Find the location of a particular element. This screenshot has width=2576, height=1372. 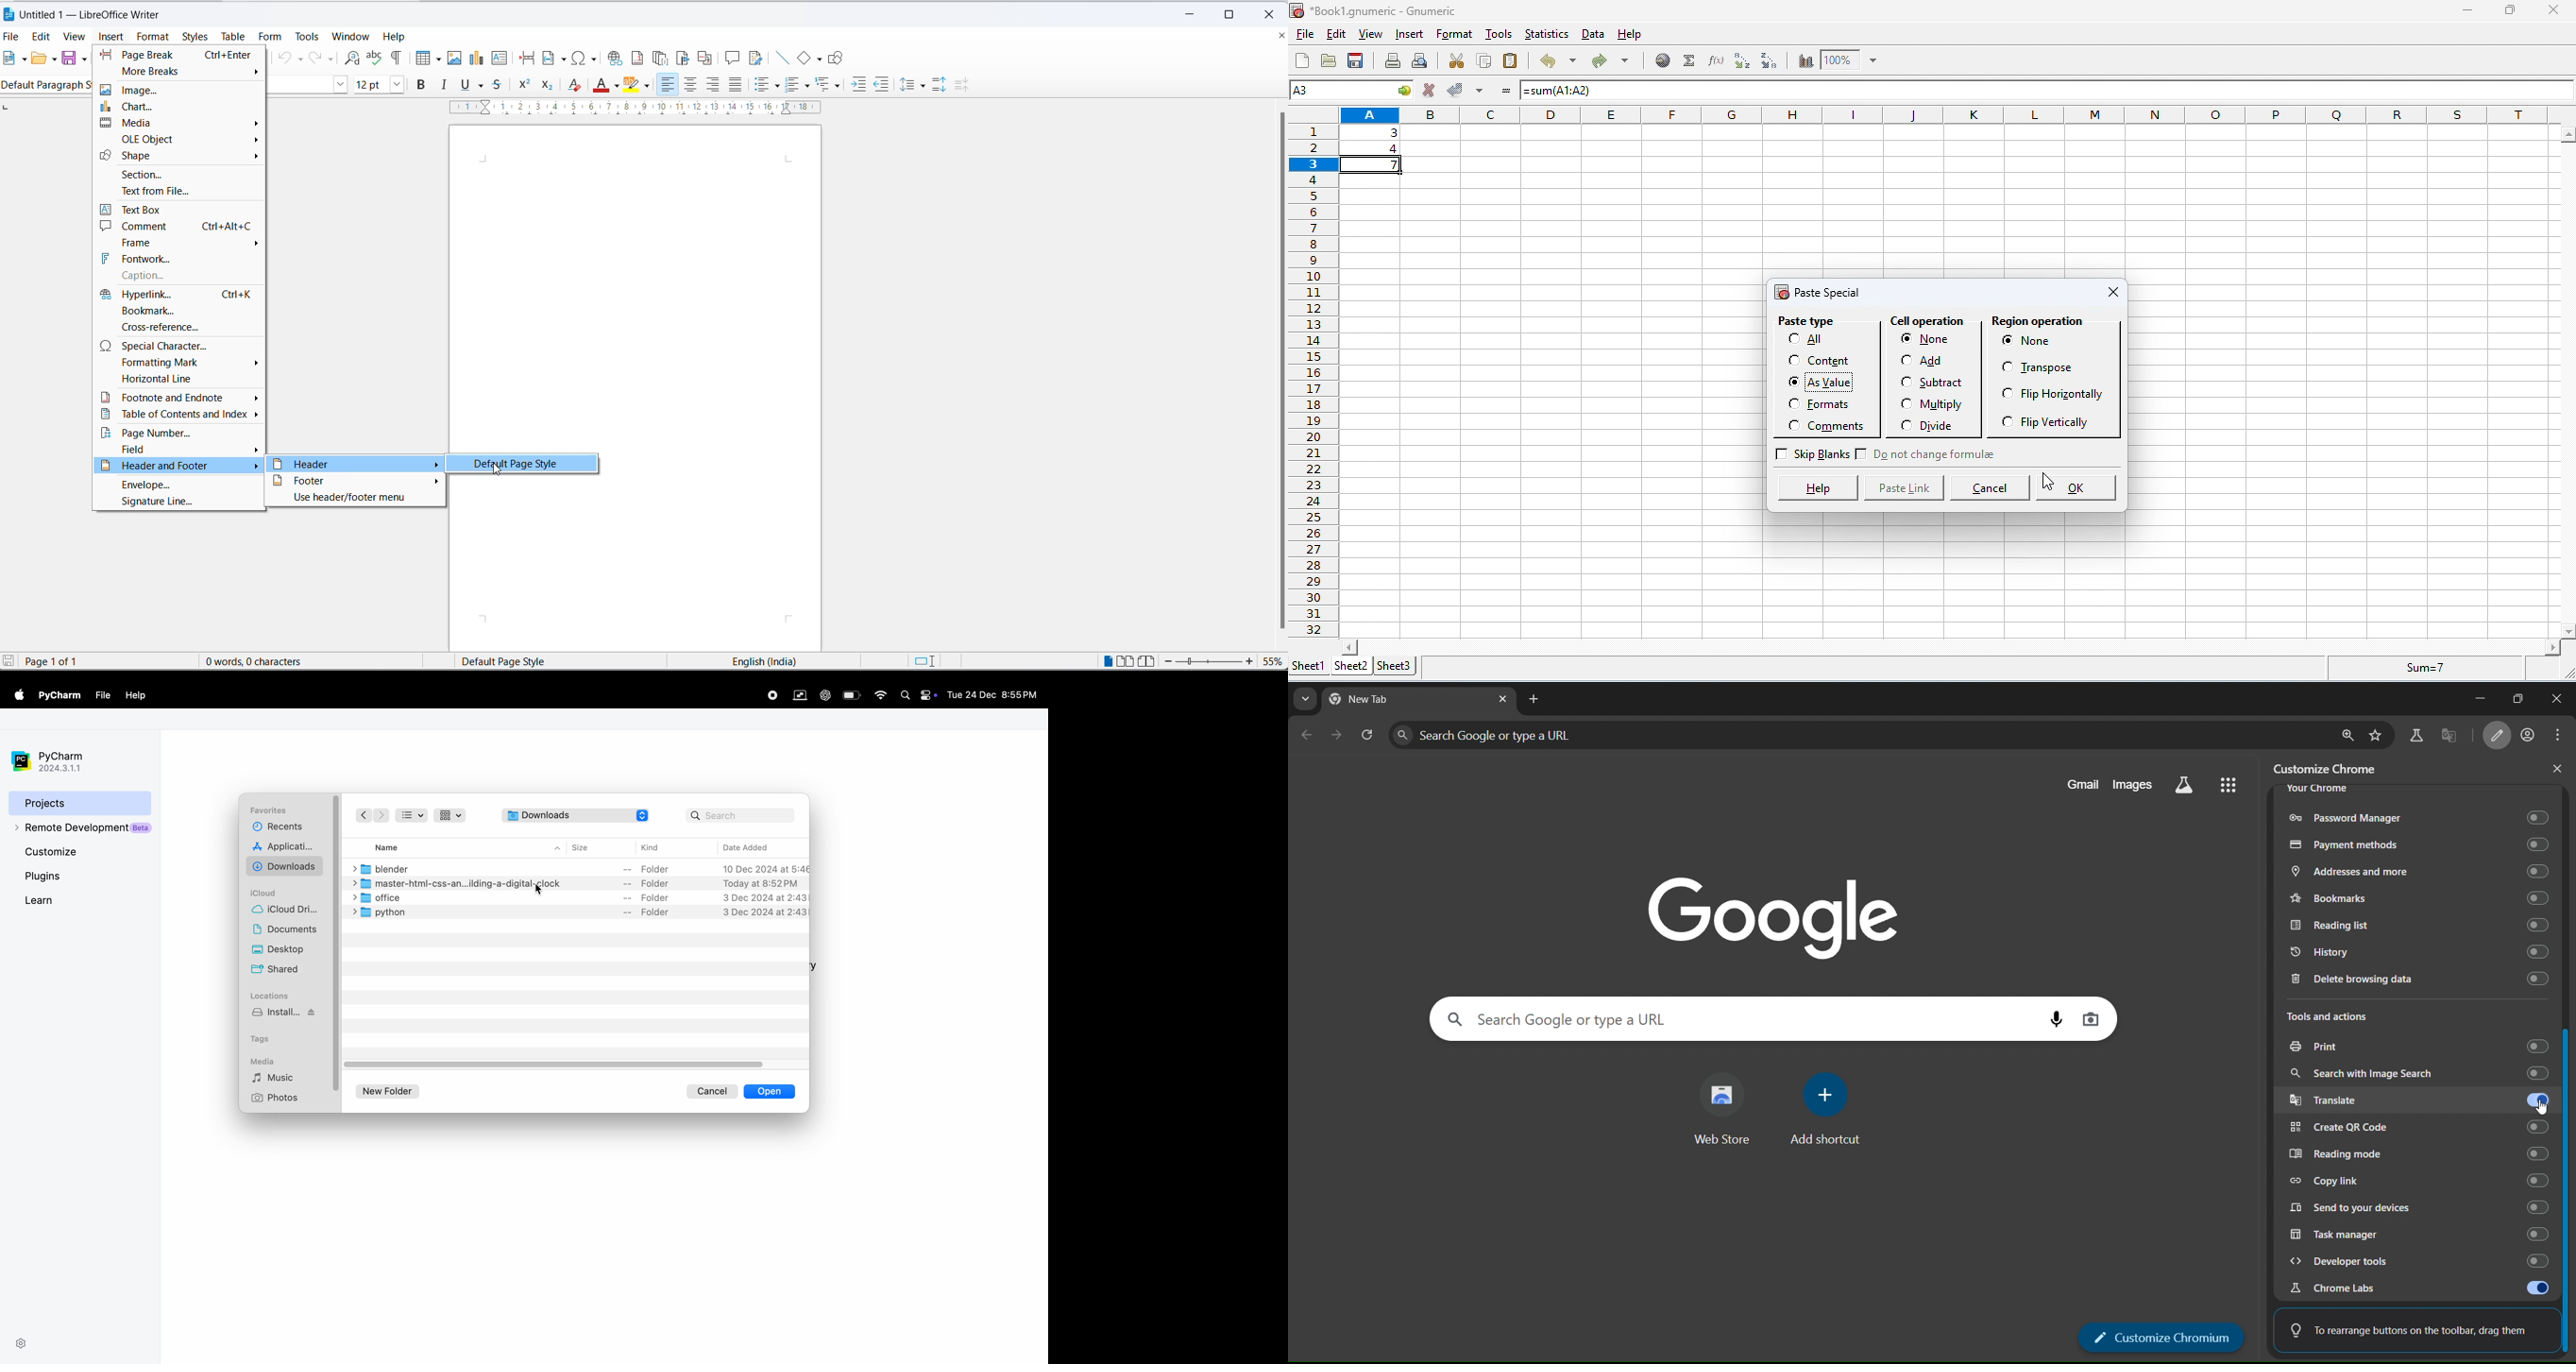

save is located at coordinates (9, 660).